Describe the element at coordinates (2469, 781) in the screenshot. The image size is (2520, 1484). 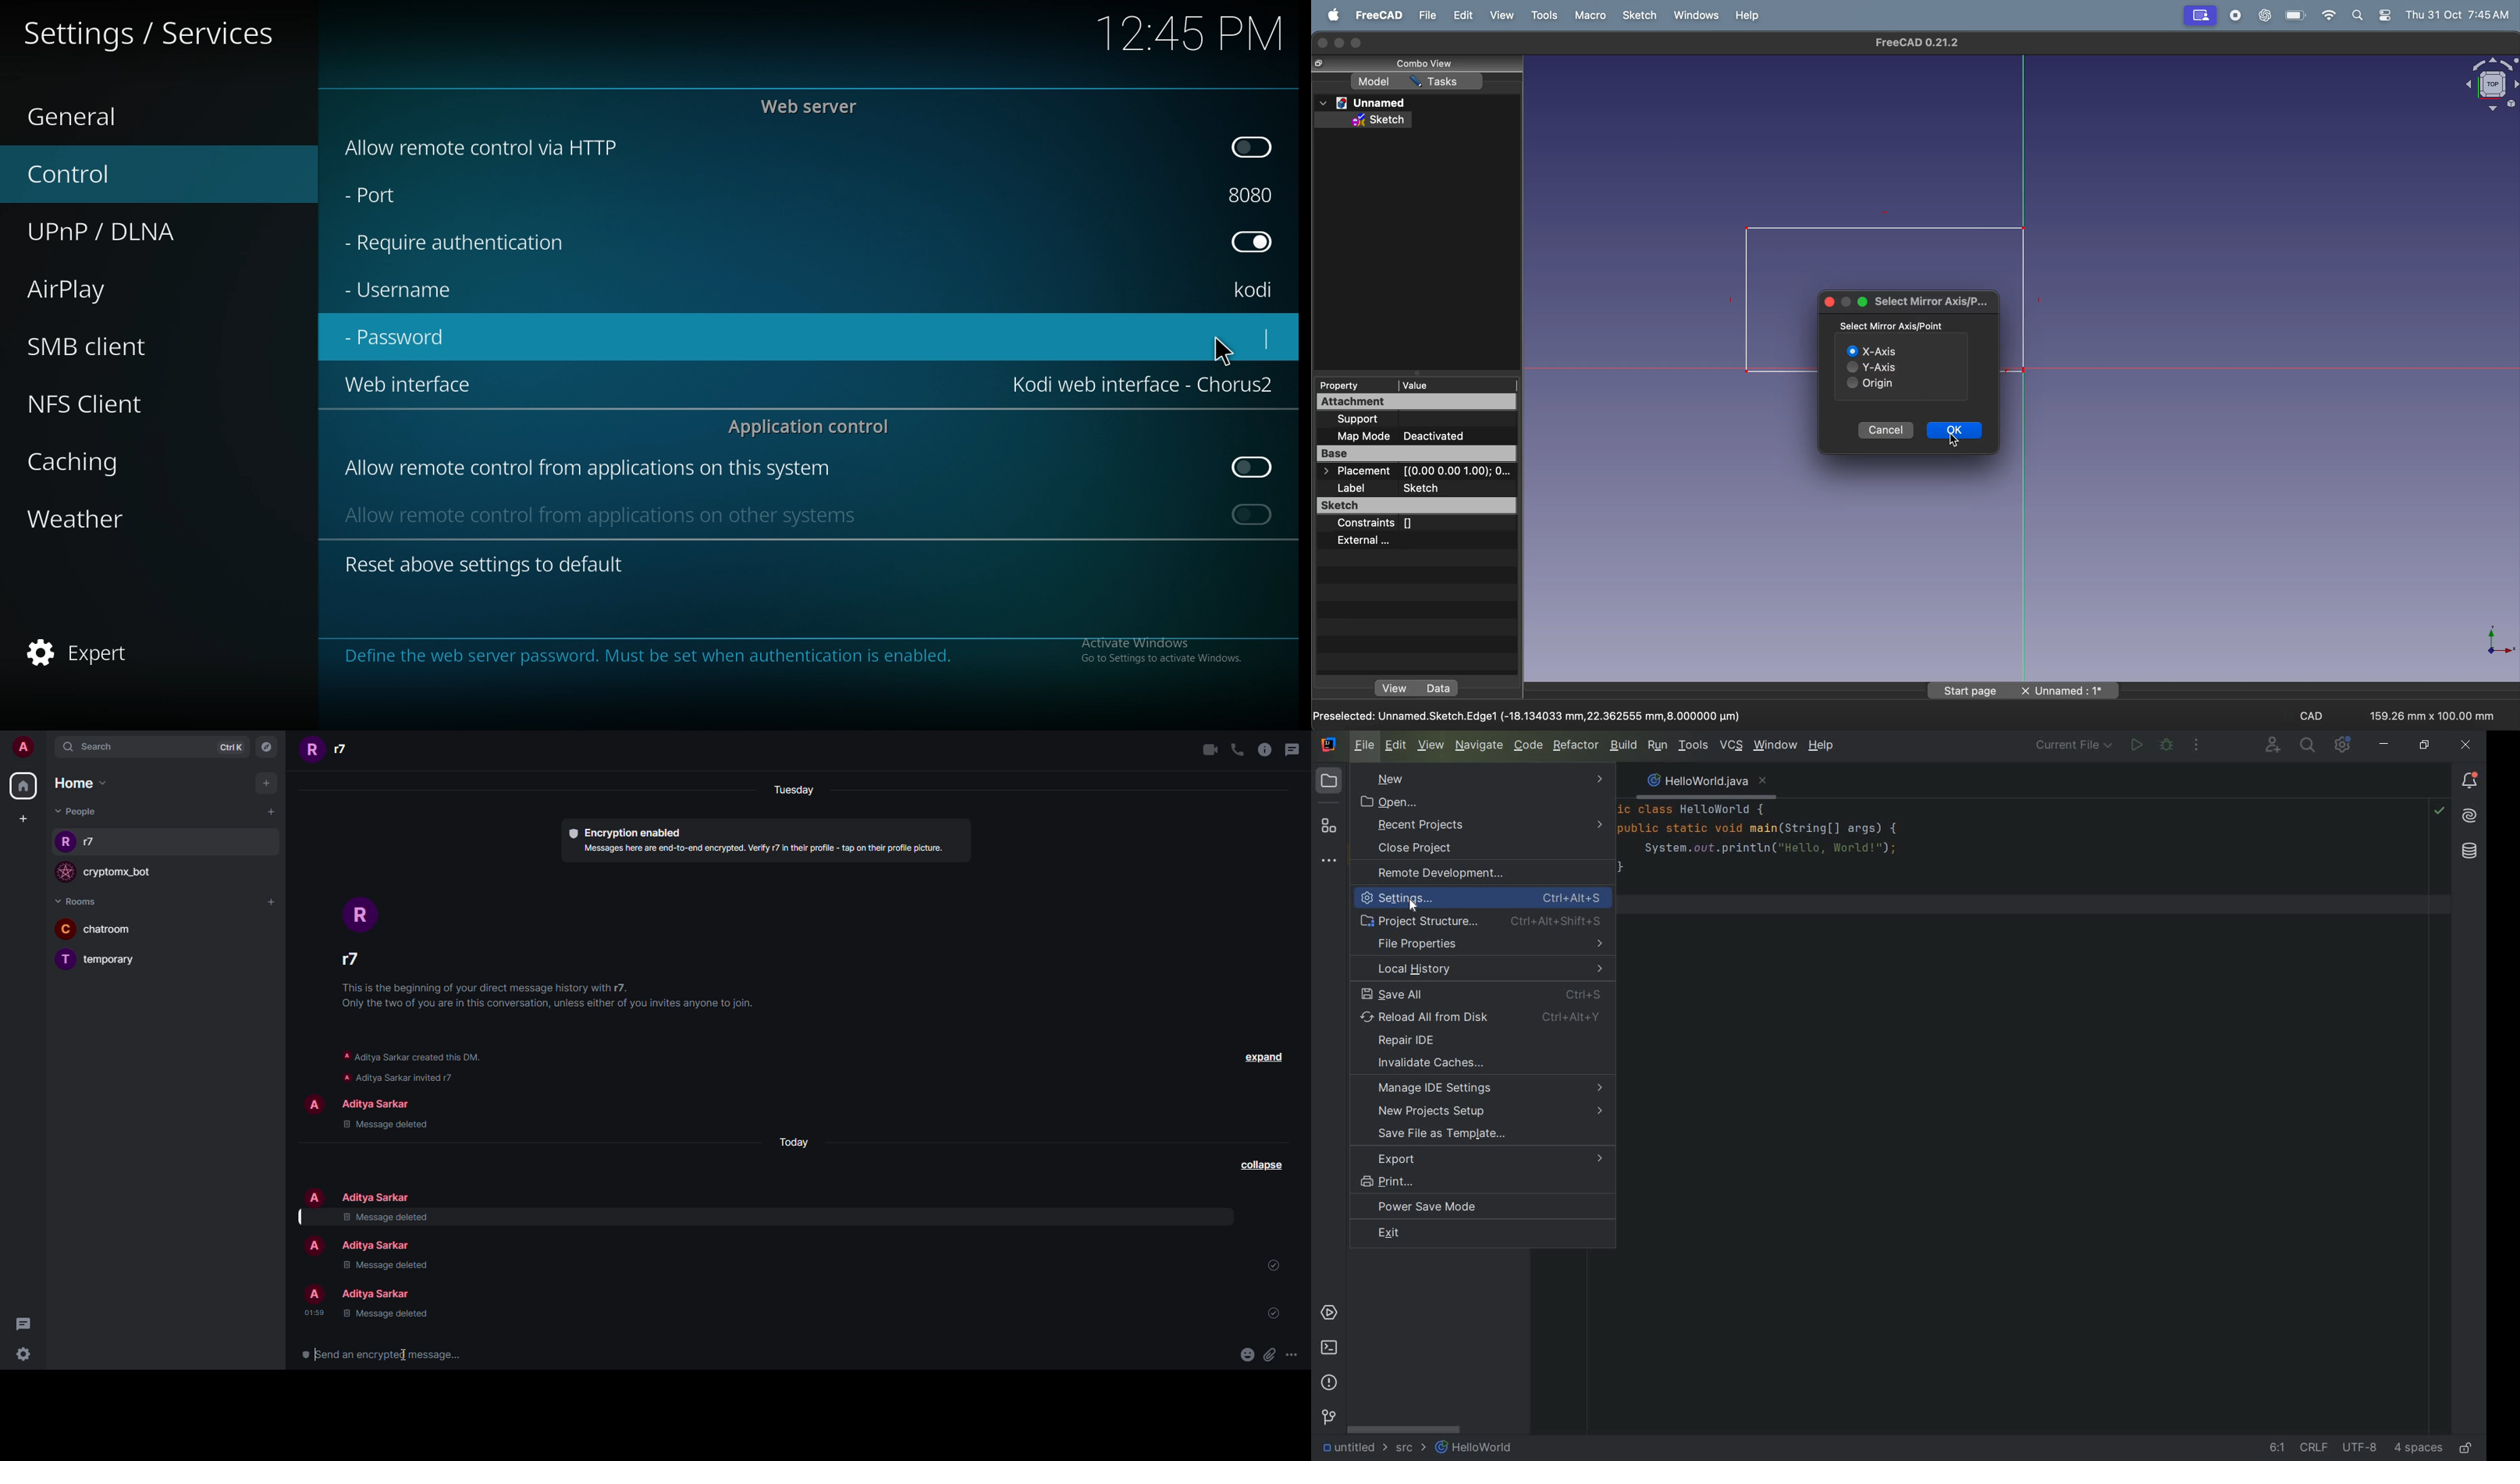
I see `notifications` at that location.